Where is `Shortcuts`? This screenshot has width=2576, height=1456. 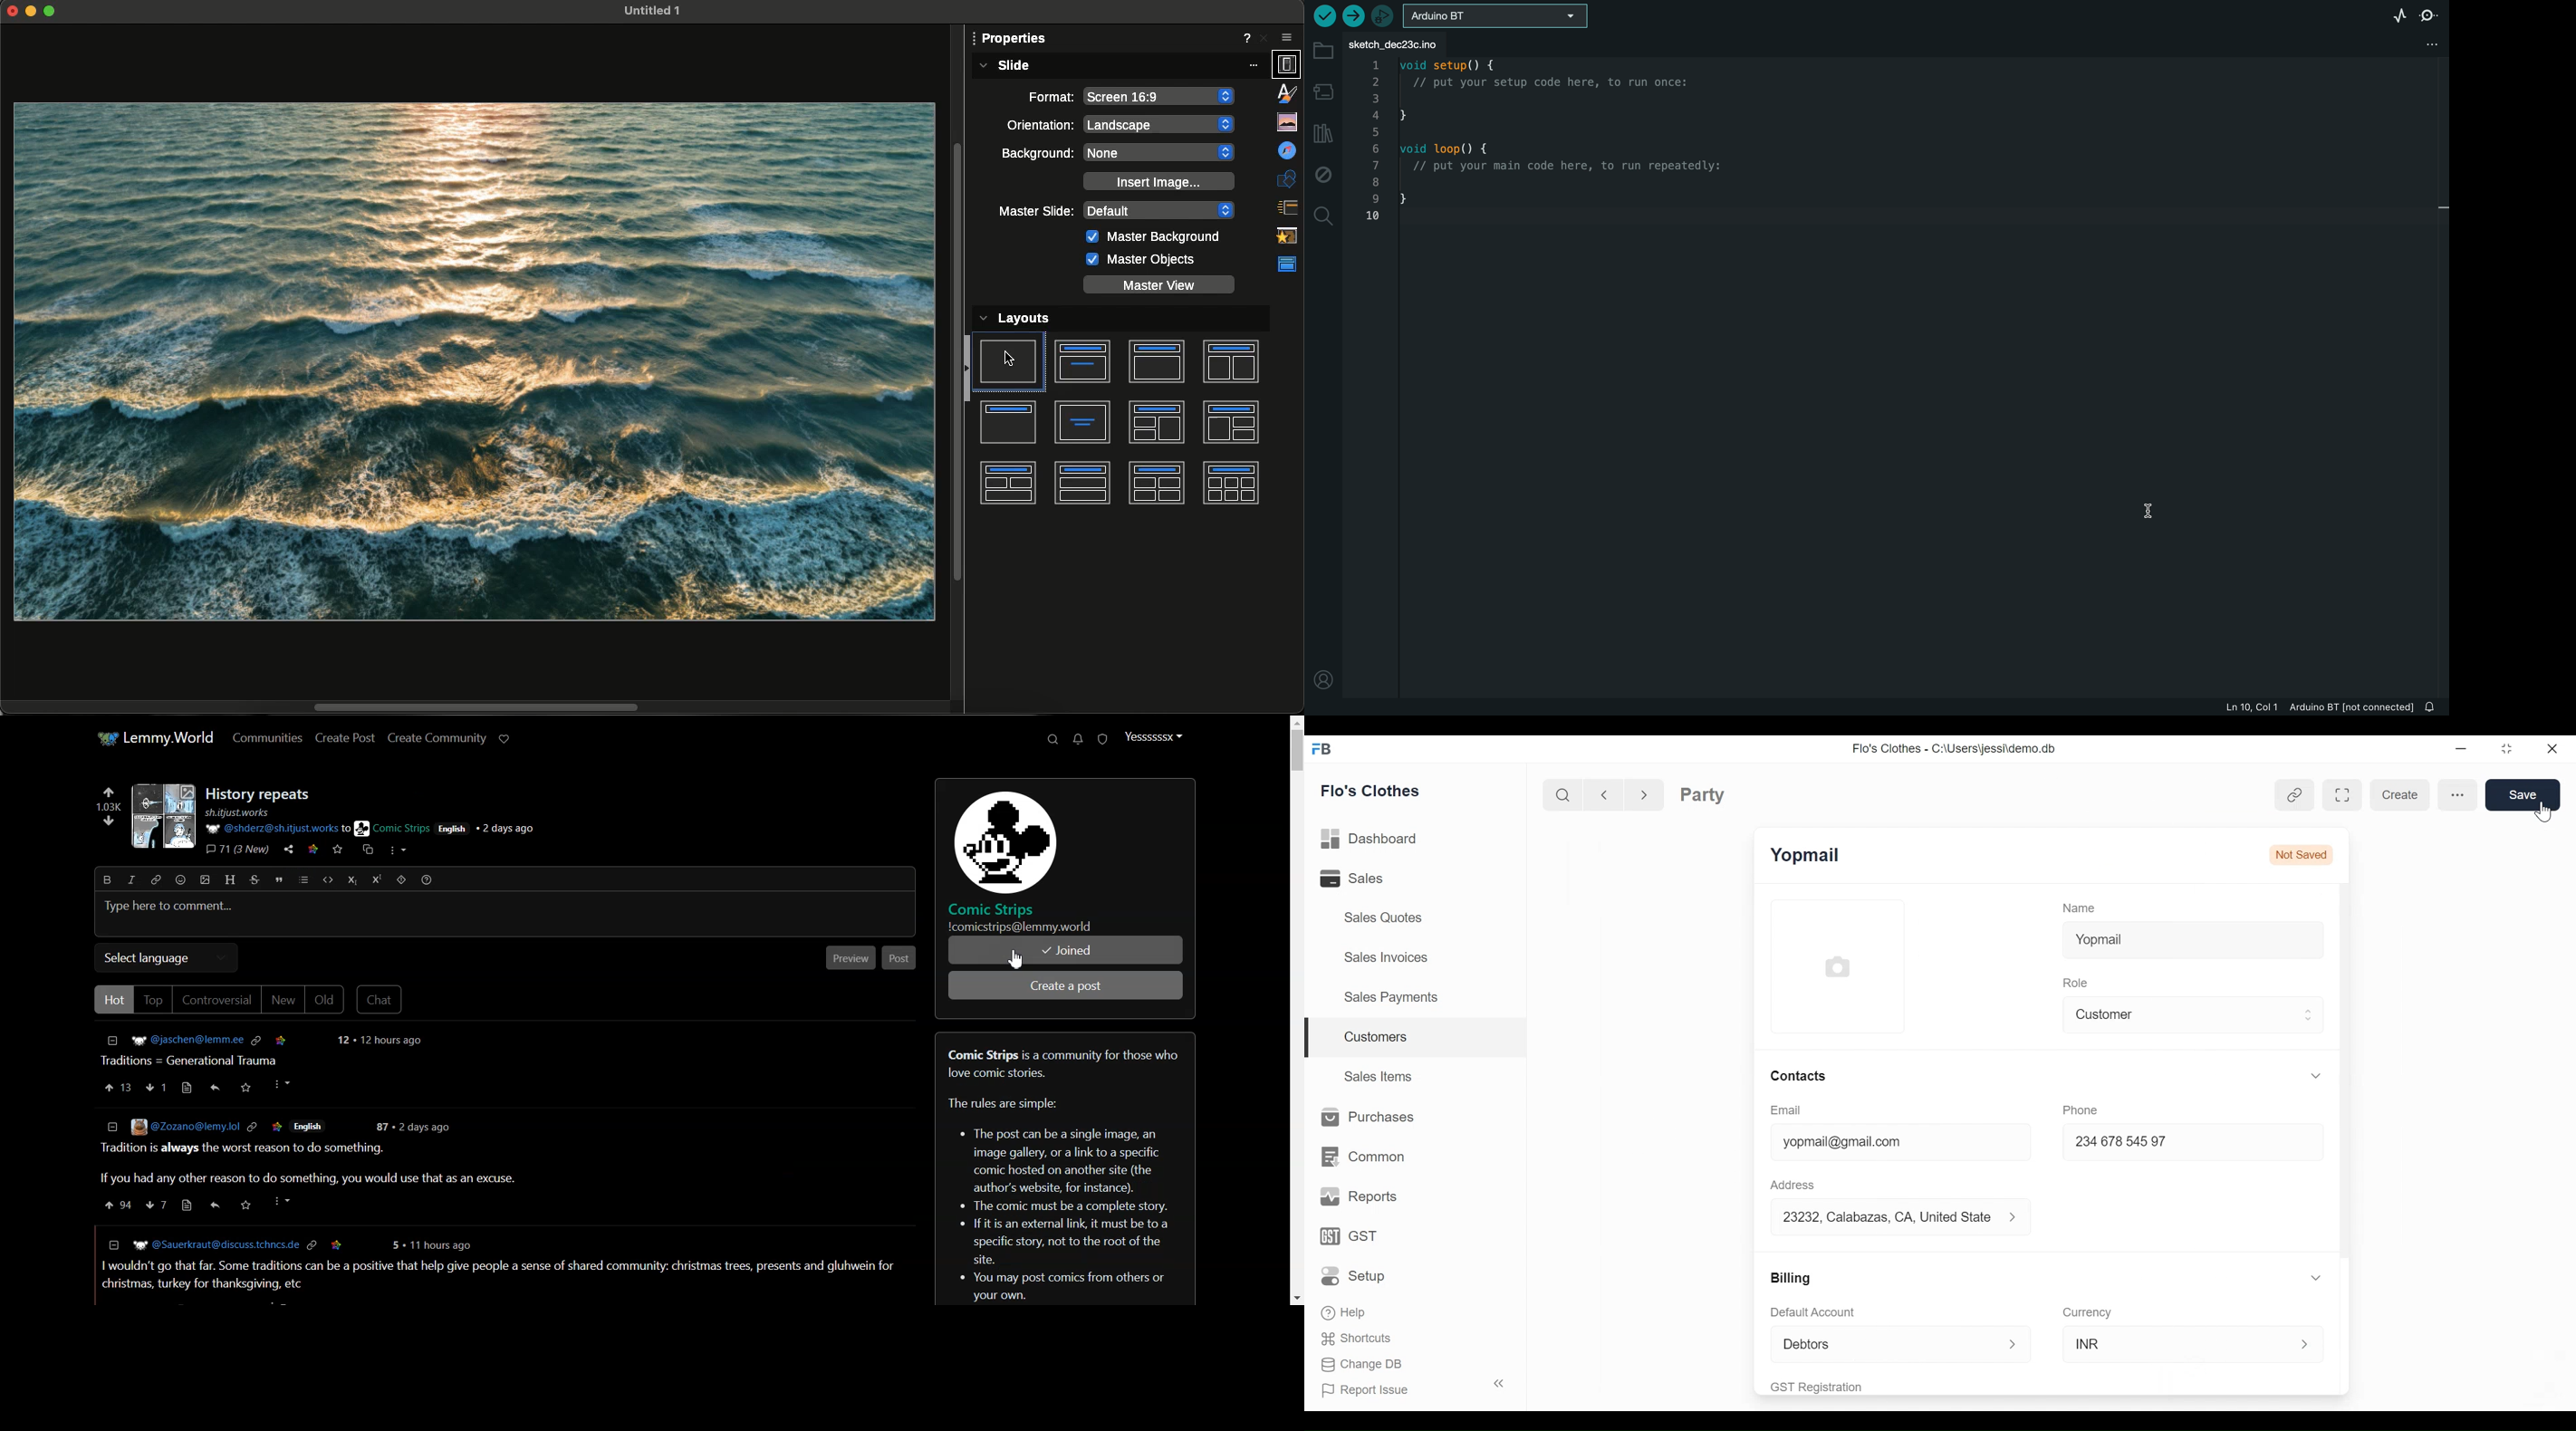 Shortcuts is located at coordinates (1352, 1338).